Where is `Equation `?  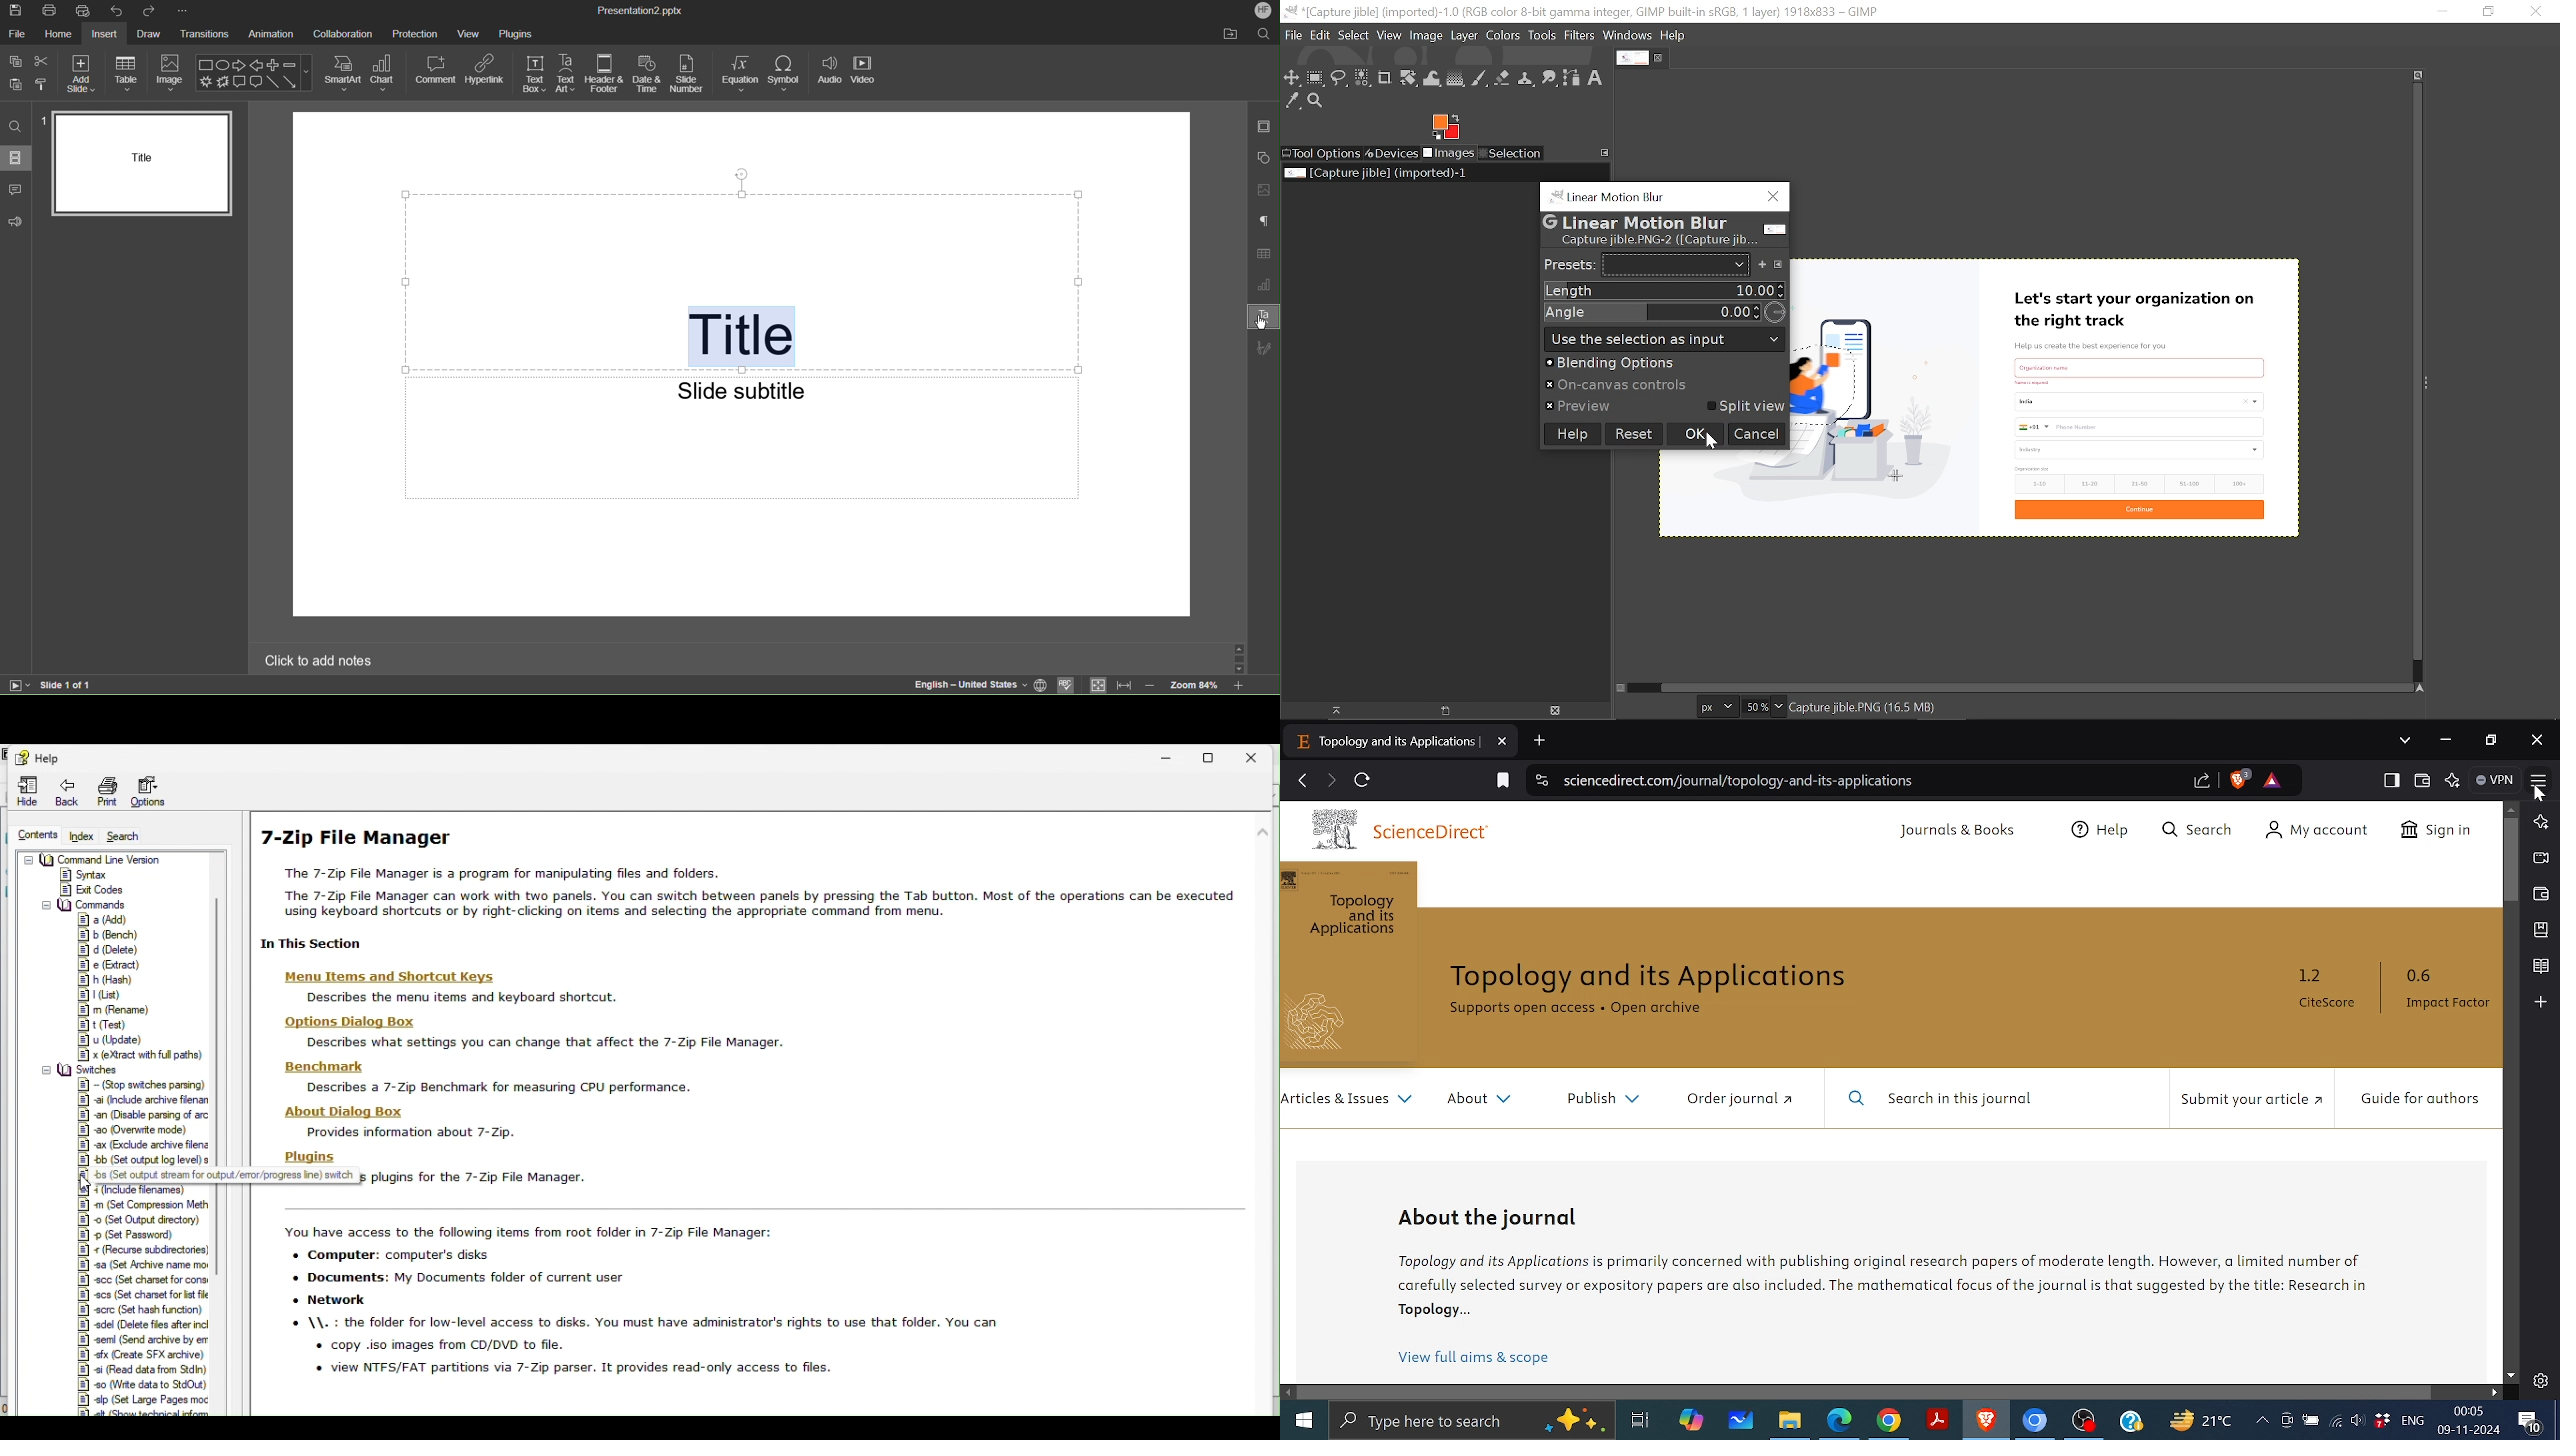
Equation  is located at coordinates (739, 73).